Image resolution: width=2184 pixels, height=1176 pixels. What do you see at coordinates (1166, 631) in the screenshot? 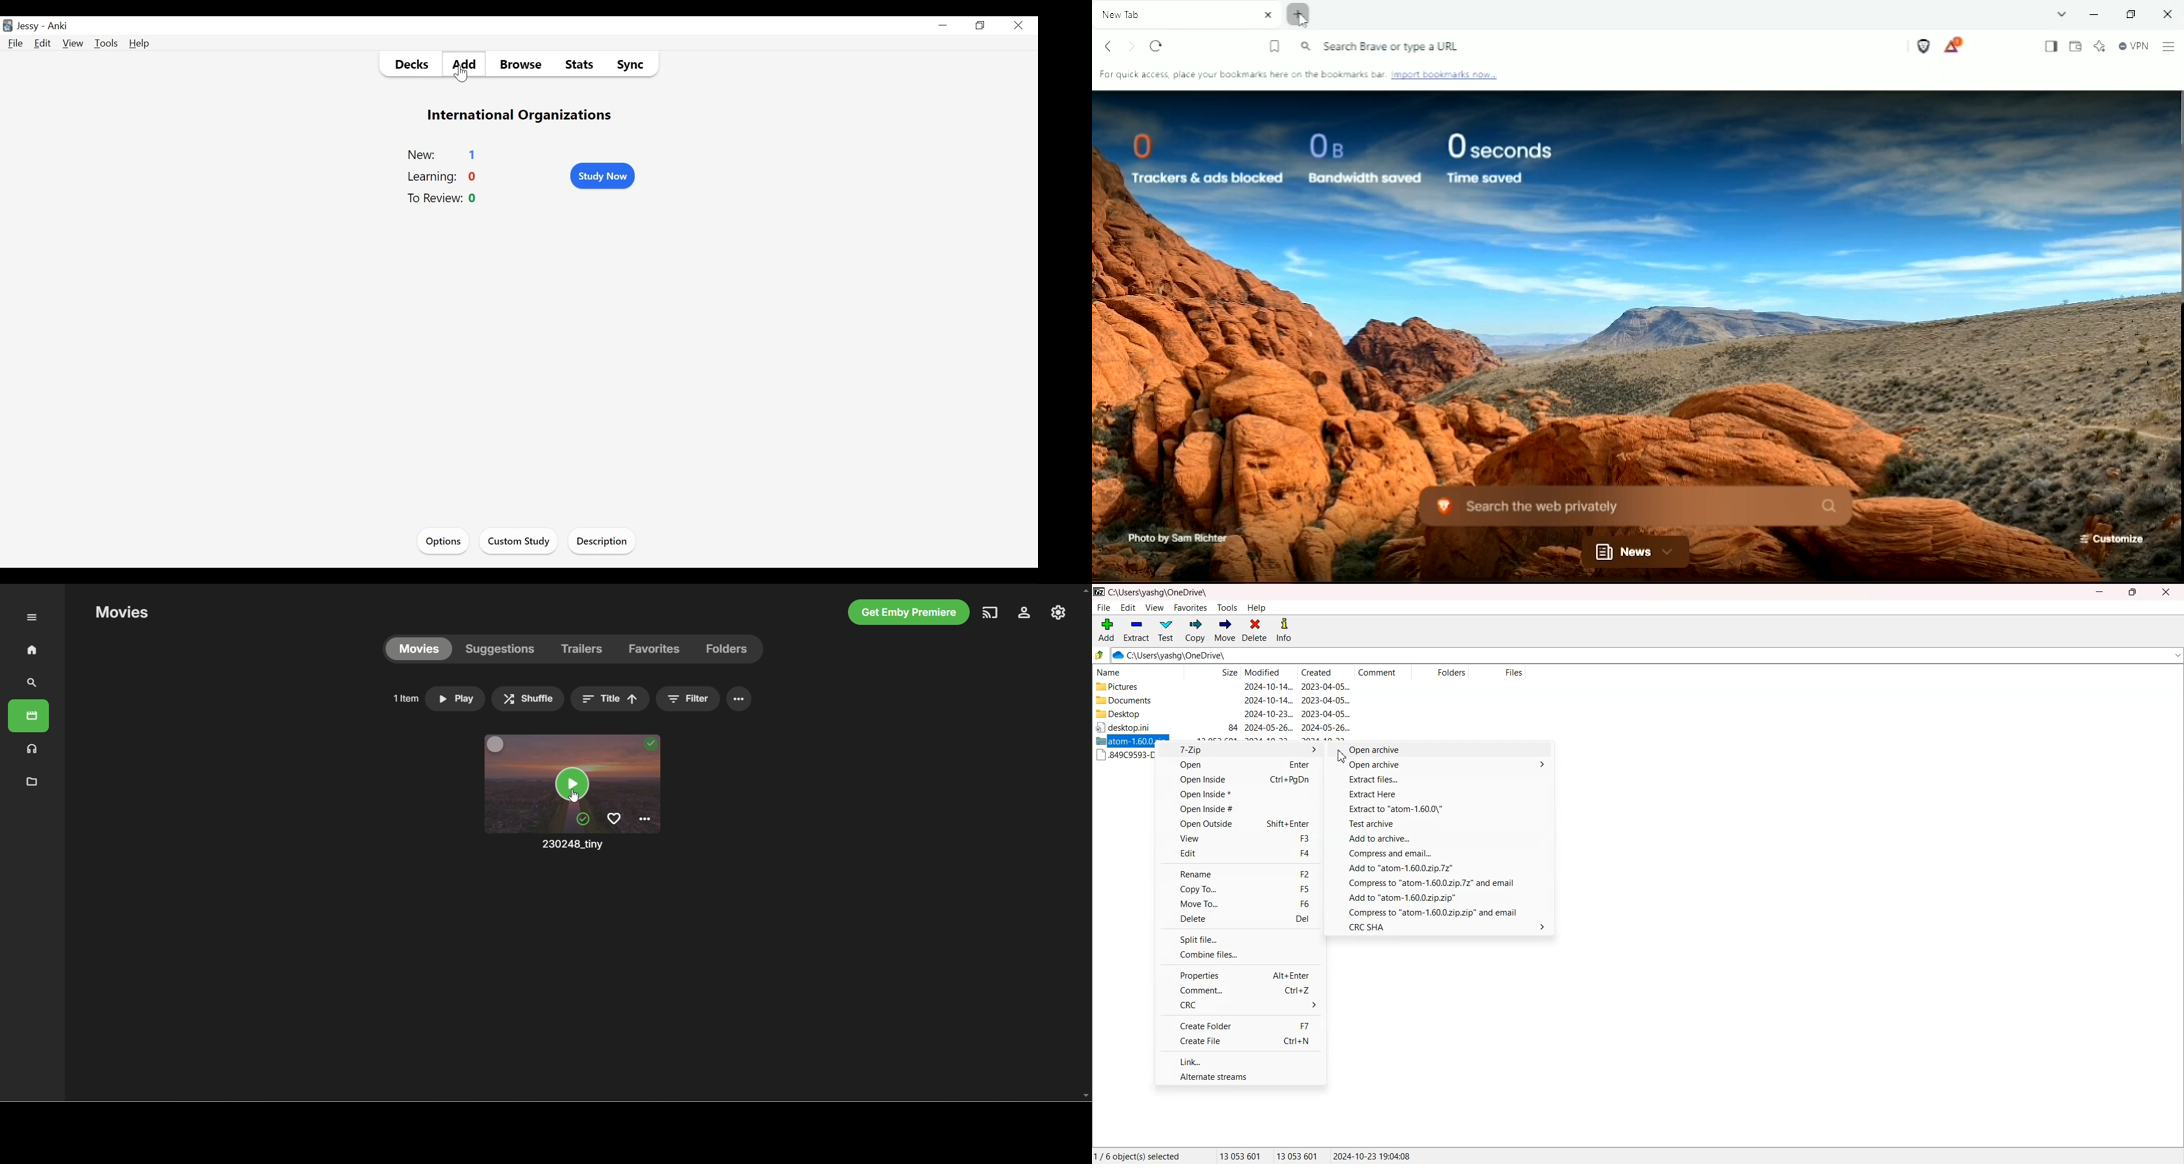
I see `Test` at bounding box center [1166, 631].